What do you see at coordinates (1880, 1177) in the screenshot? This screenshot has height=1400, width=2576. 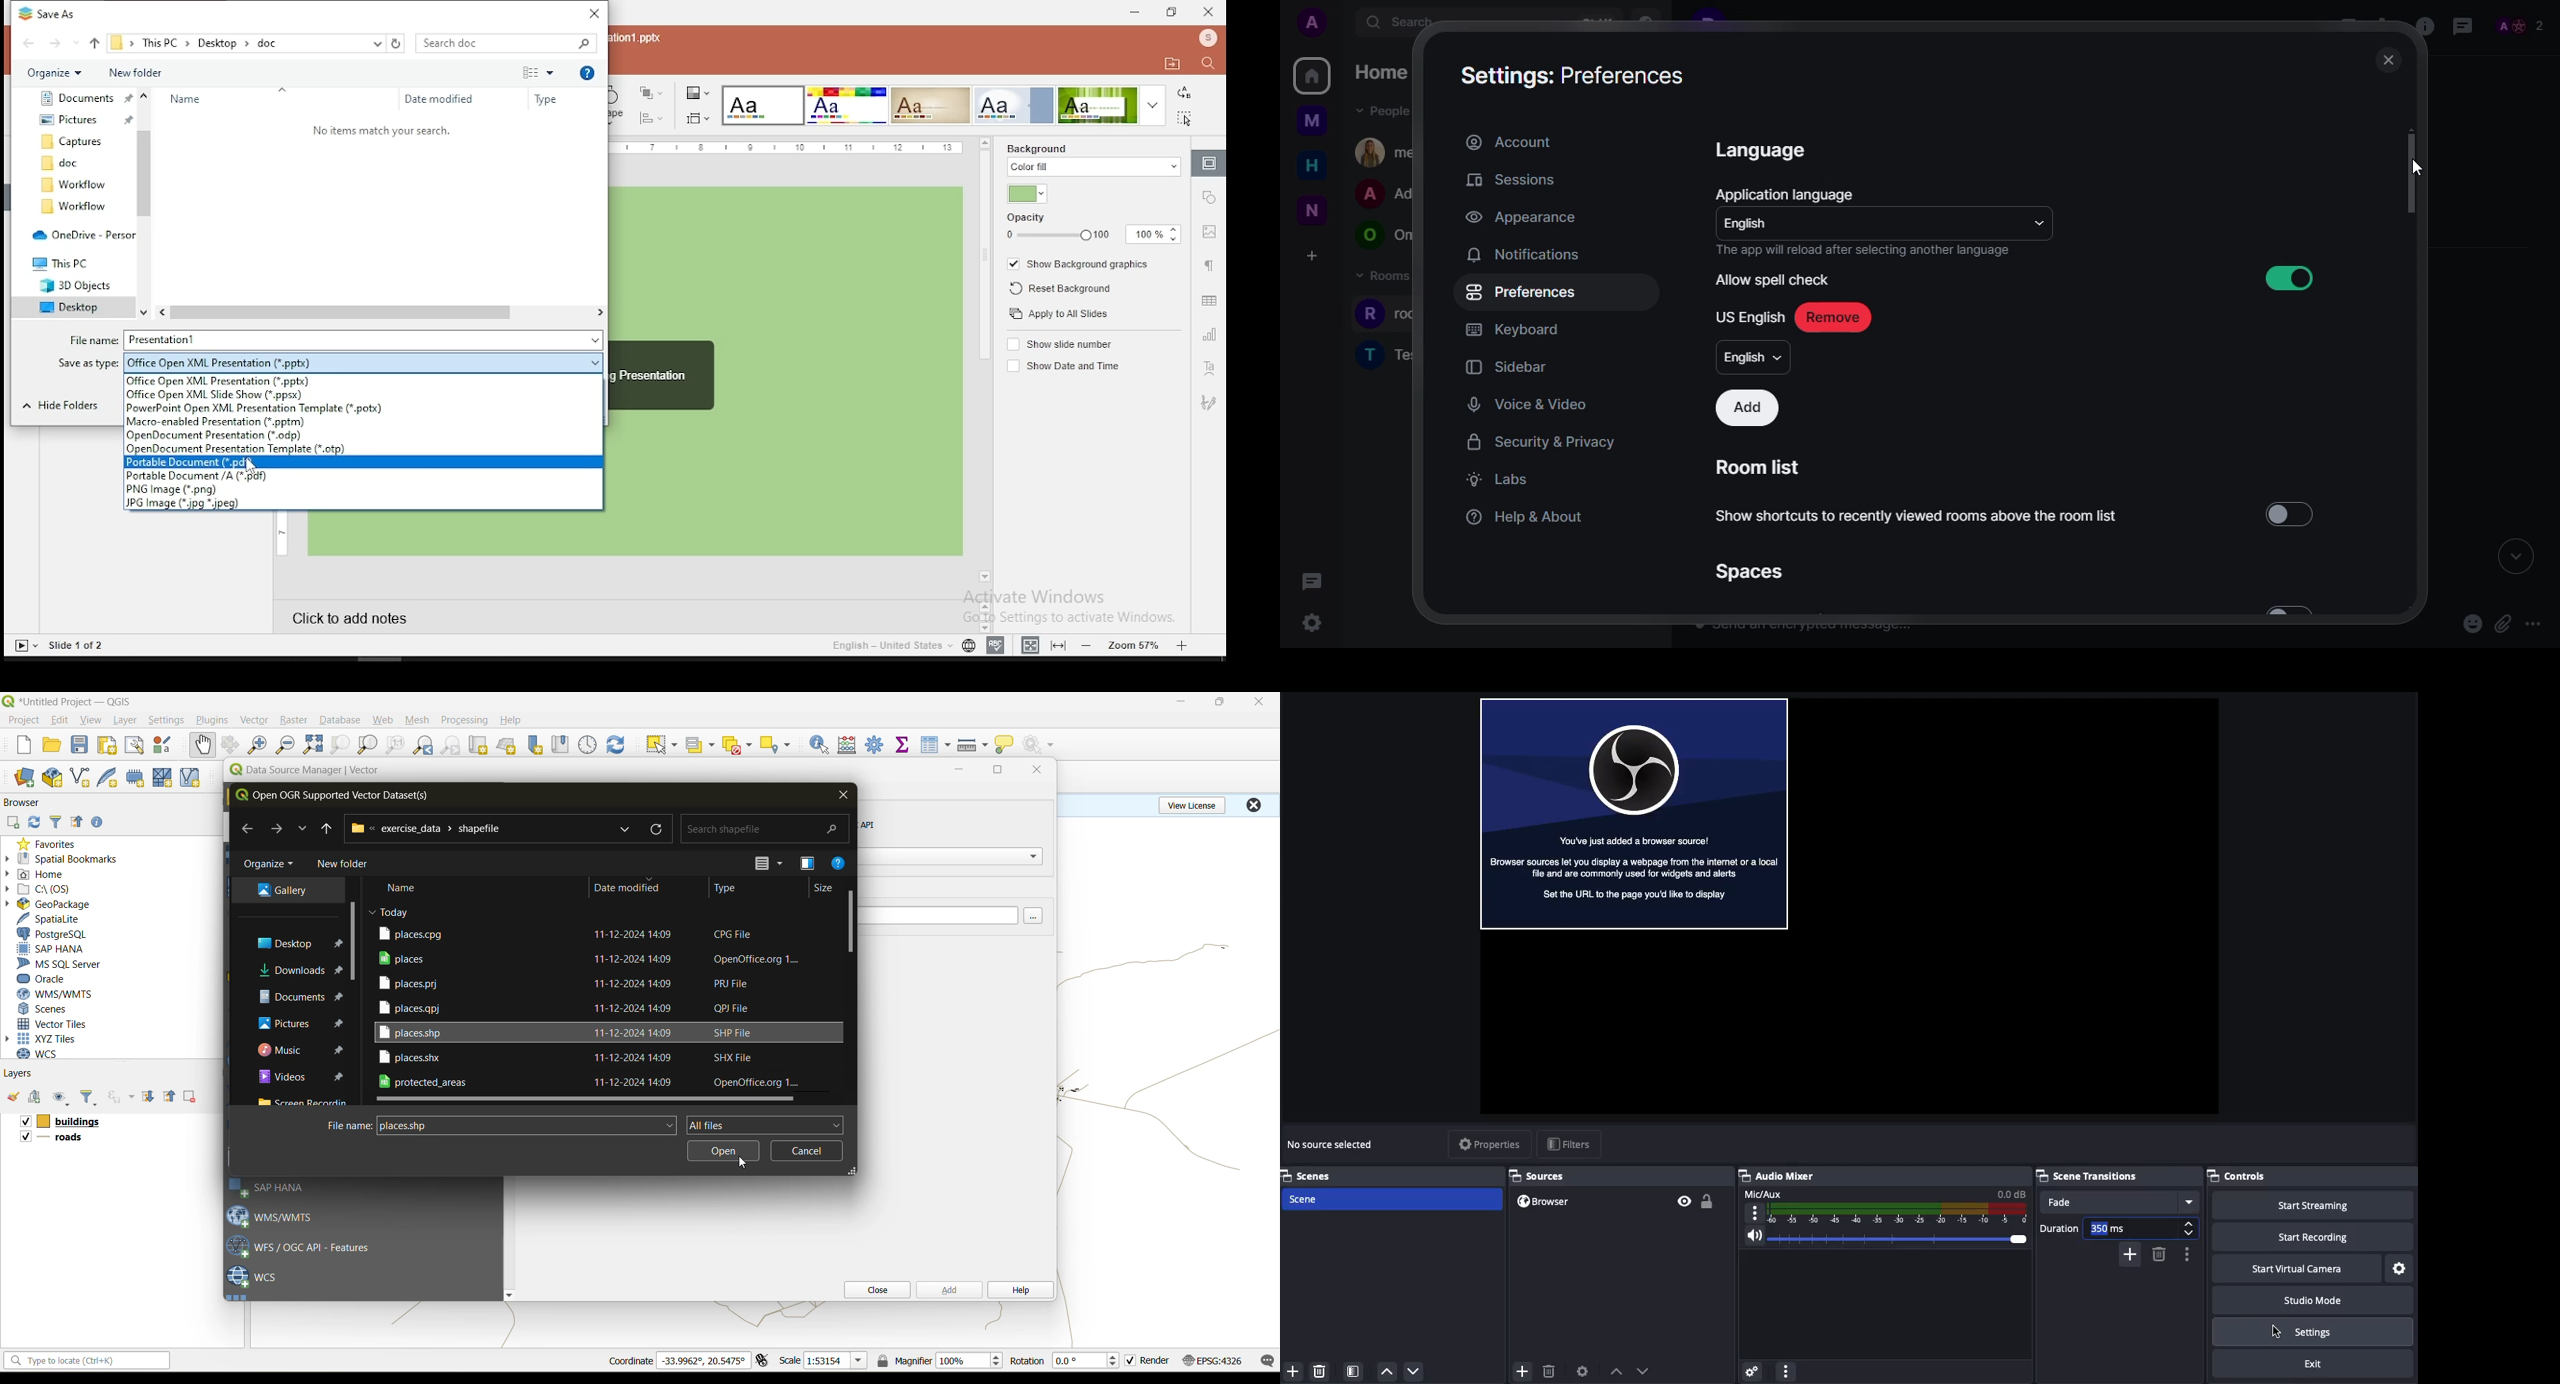 I see `Audio mixer` at bounding box center [1880, 1177].